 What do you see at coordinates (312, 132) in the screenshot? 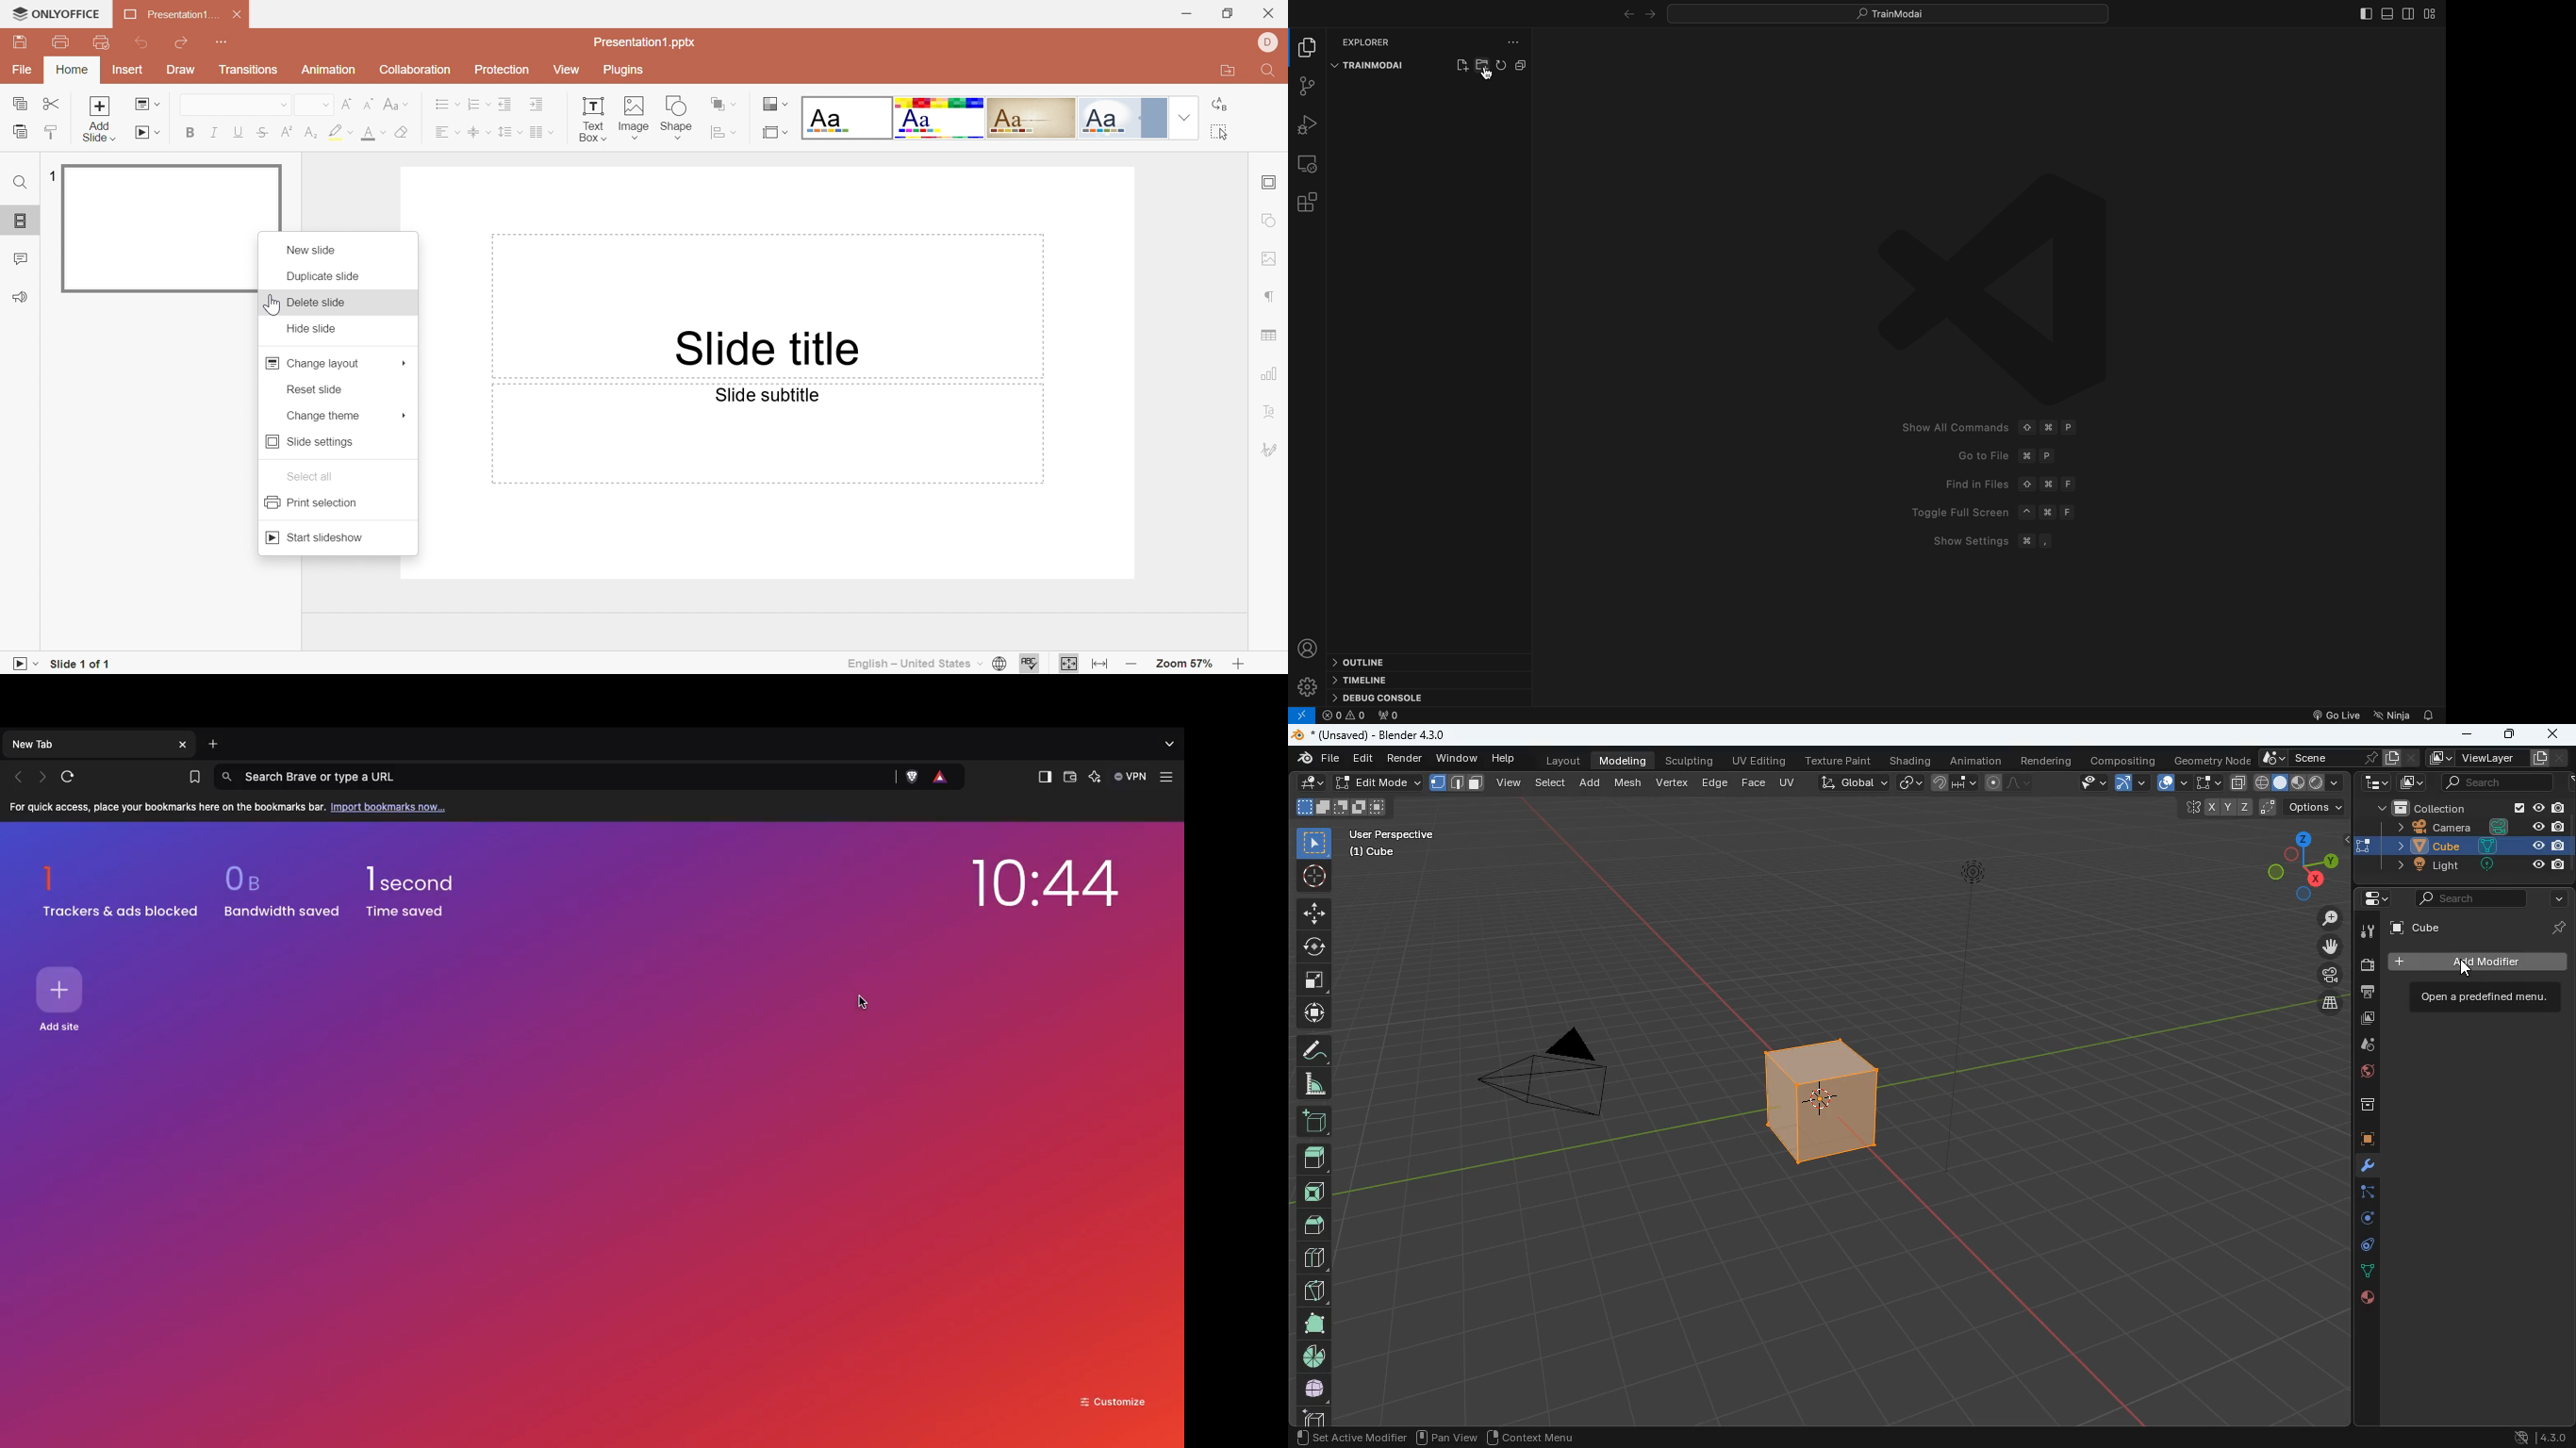
I see `Subscript` at bounding box center [312, 132].